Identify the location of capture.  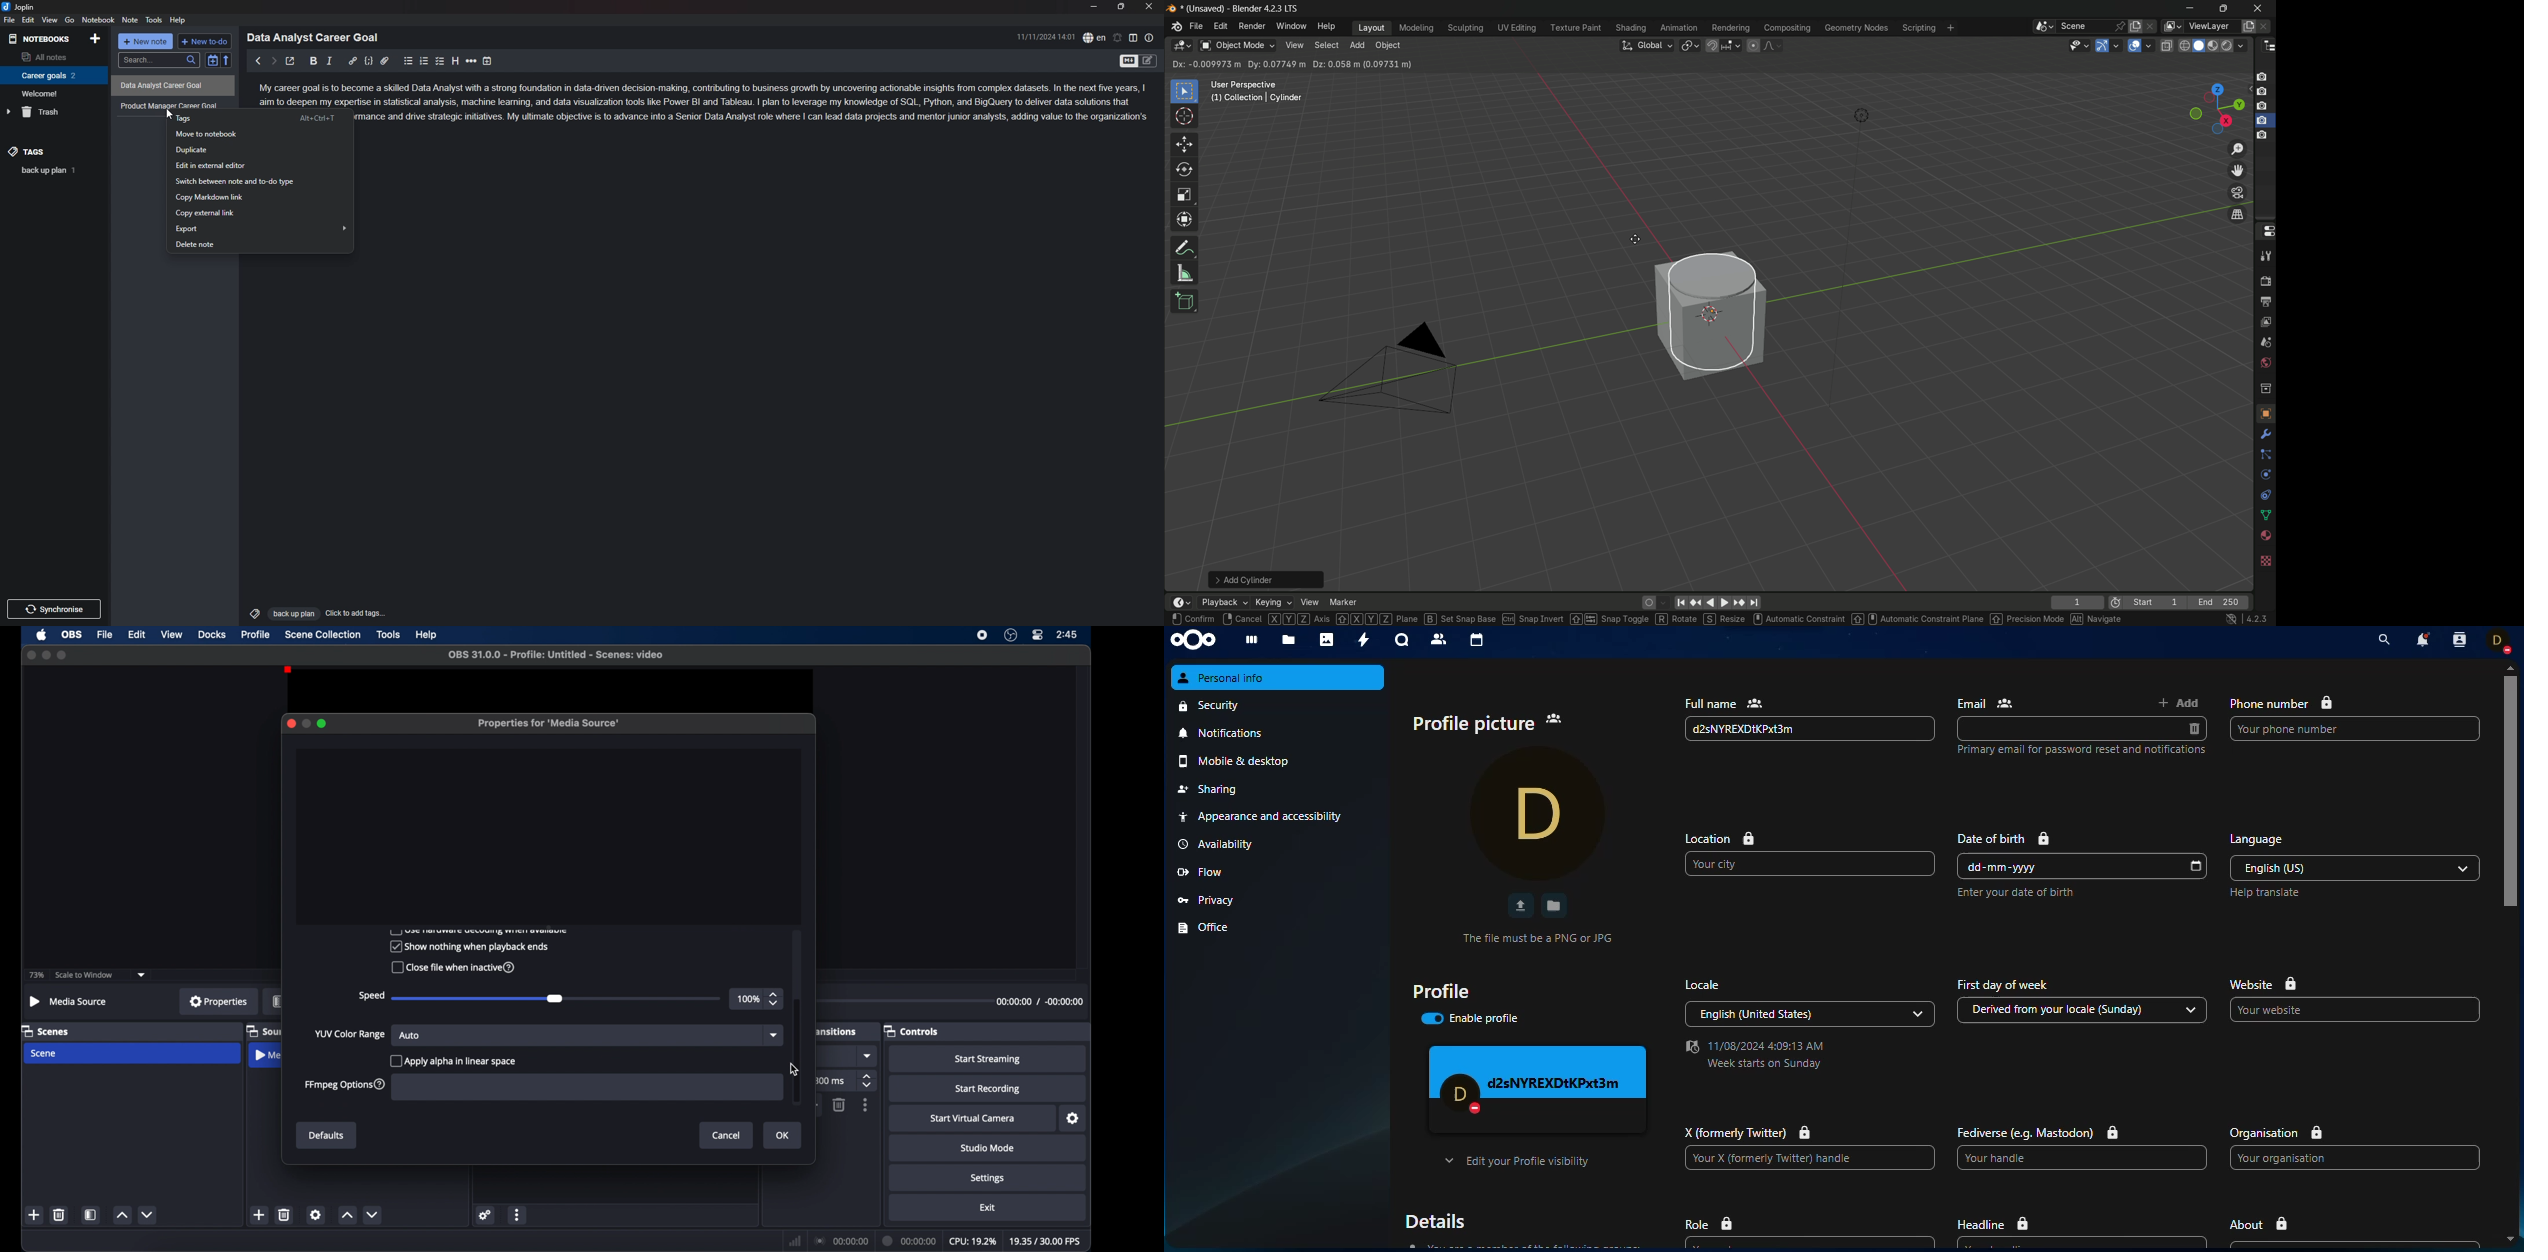
(2262, 121).